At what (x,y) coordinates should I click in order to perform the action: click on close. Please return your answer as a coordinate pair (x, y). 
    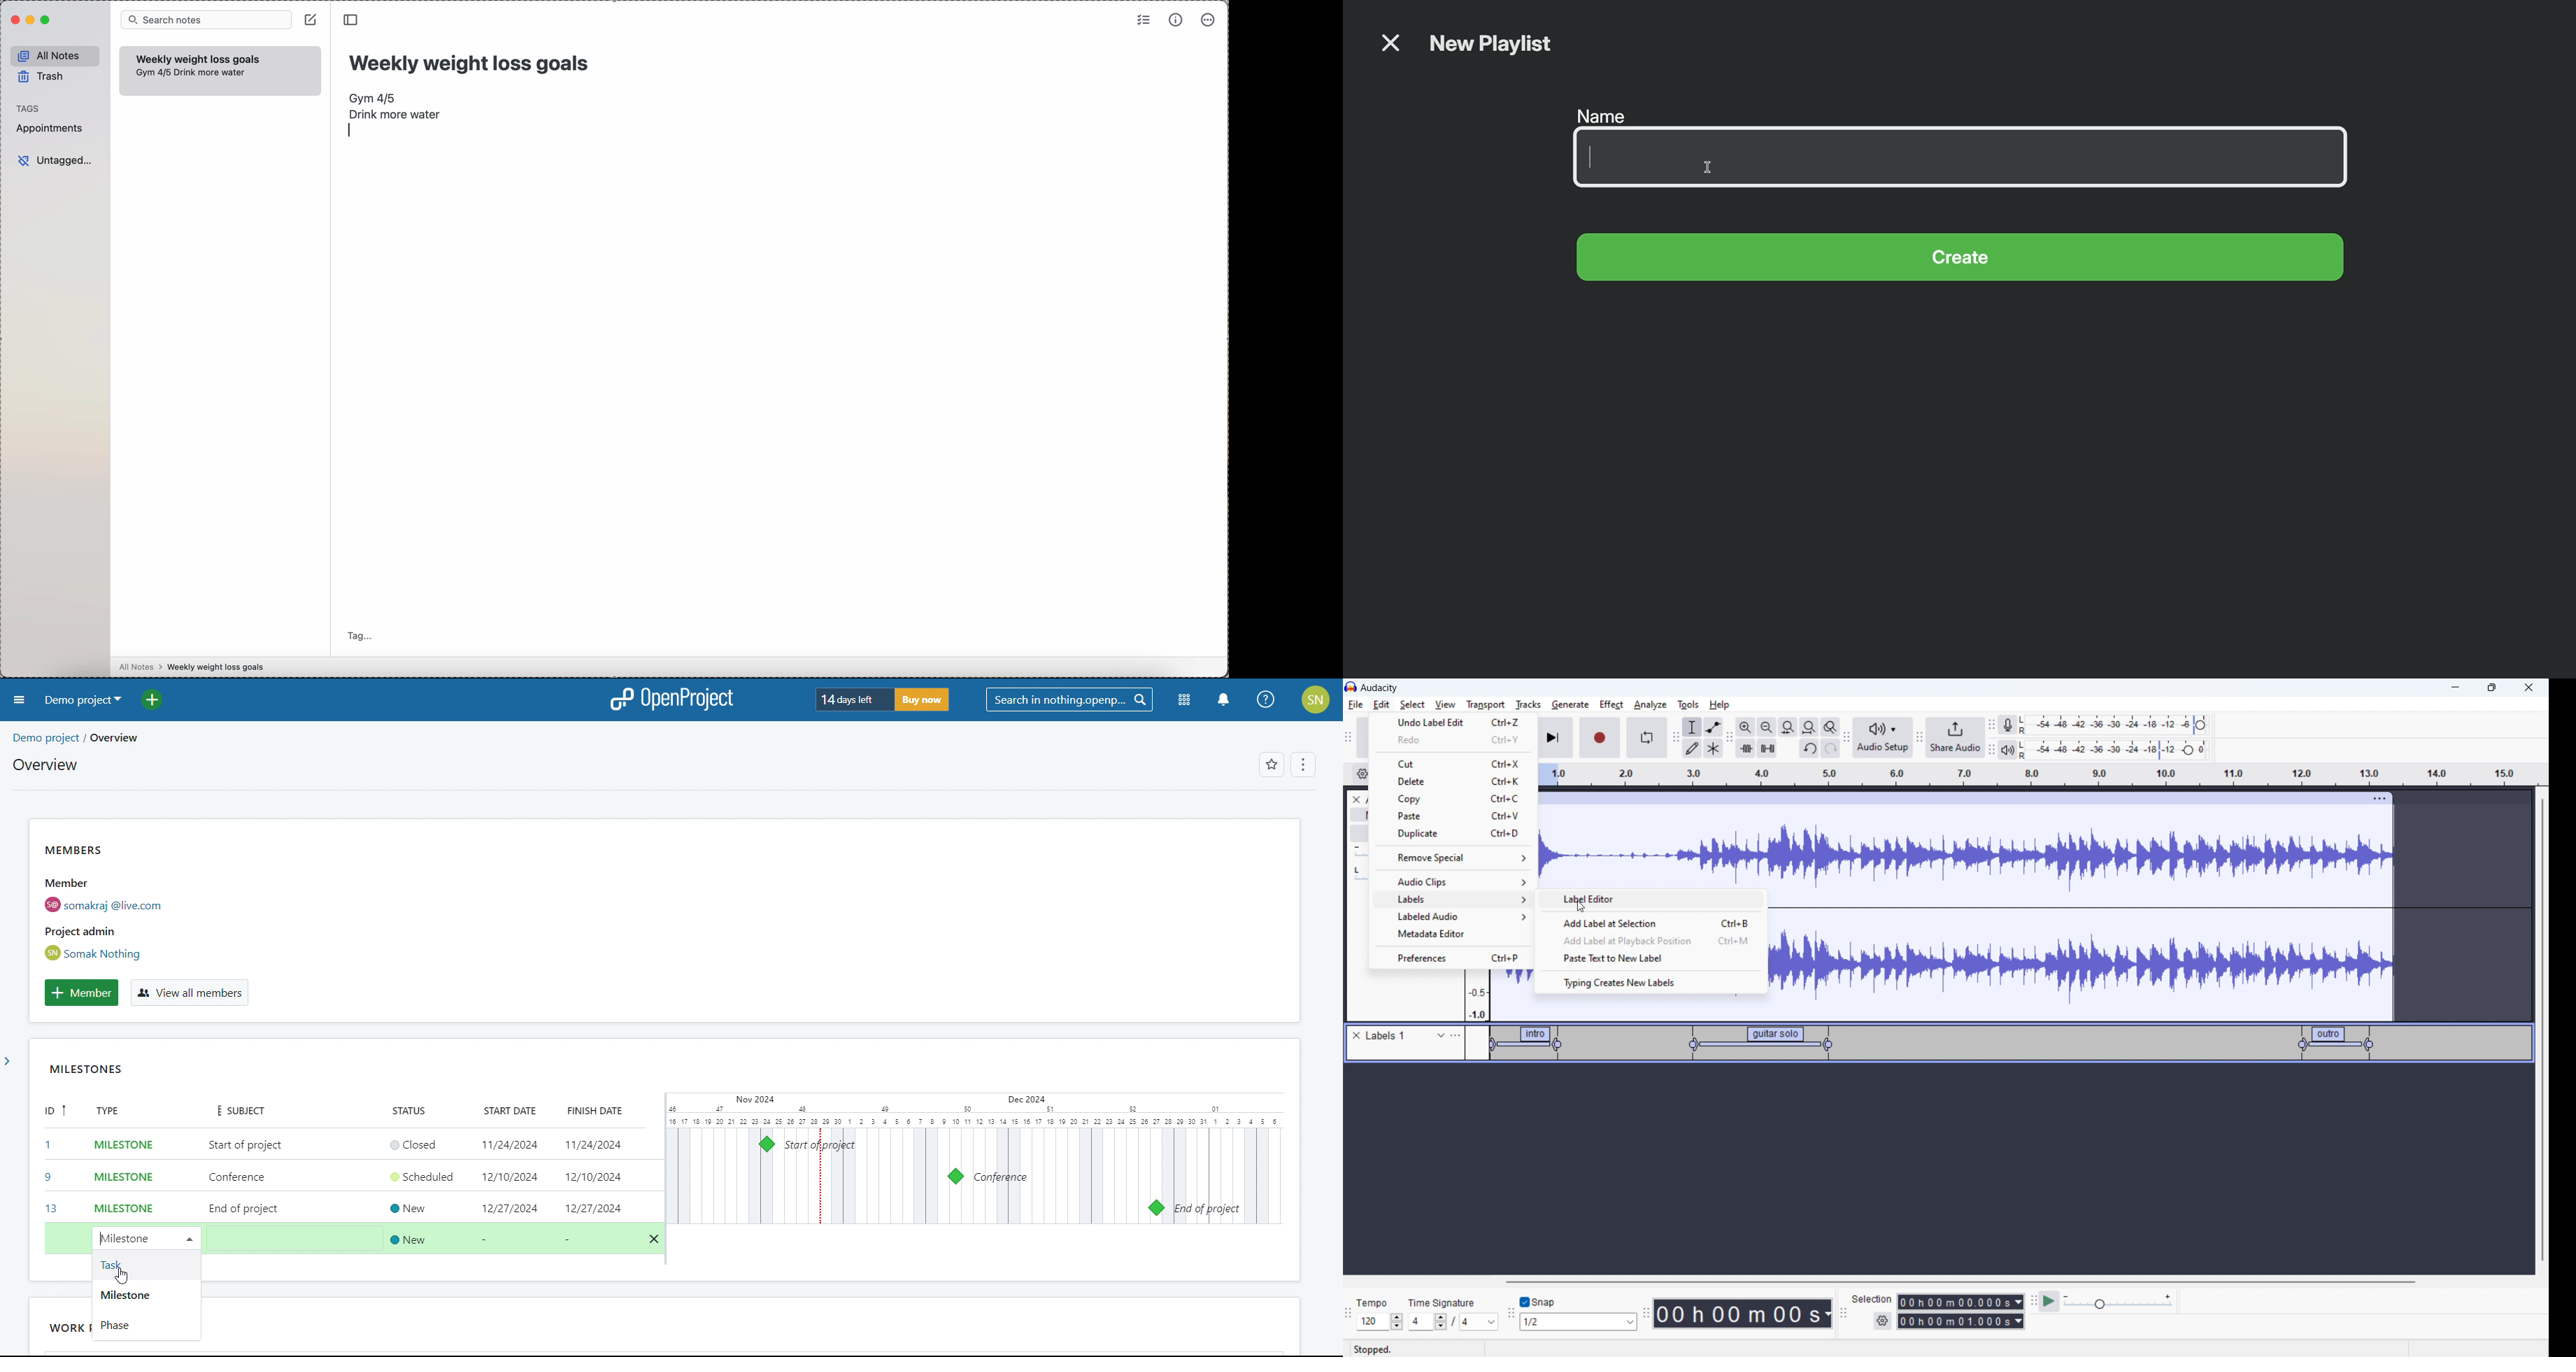
    Looking at the image, I should click on (2529, 688).